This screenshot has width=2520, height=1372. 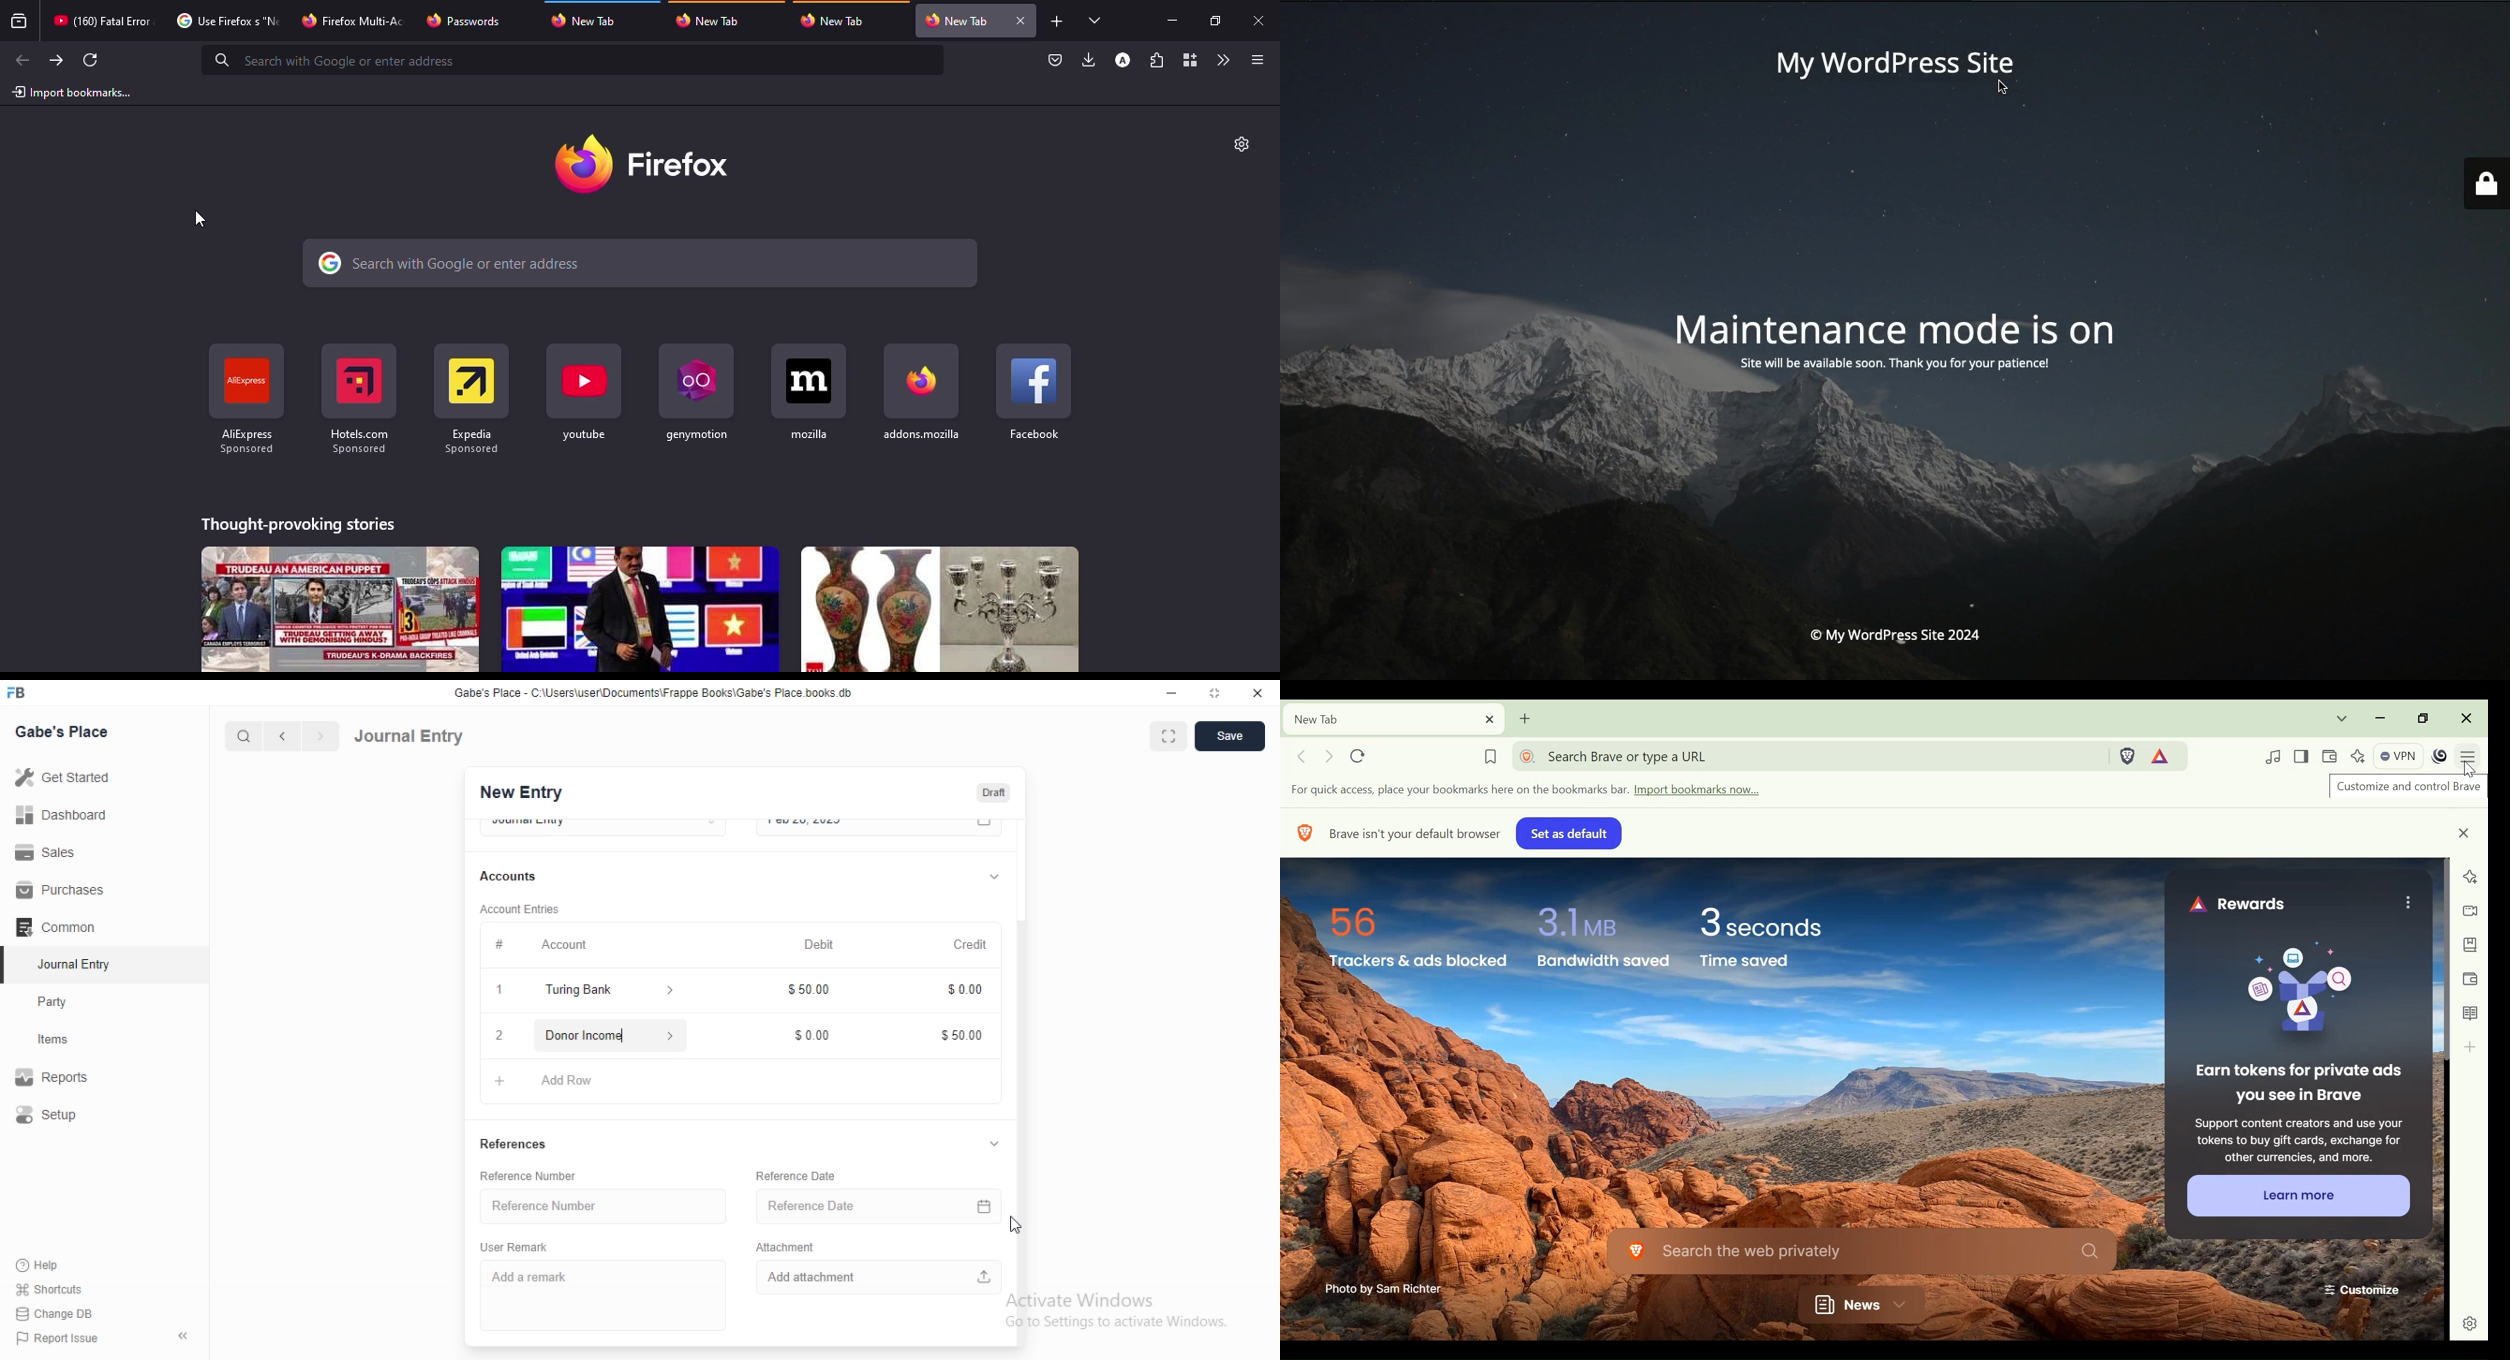 I want to click on Purchases, so click(x=63, y=890).